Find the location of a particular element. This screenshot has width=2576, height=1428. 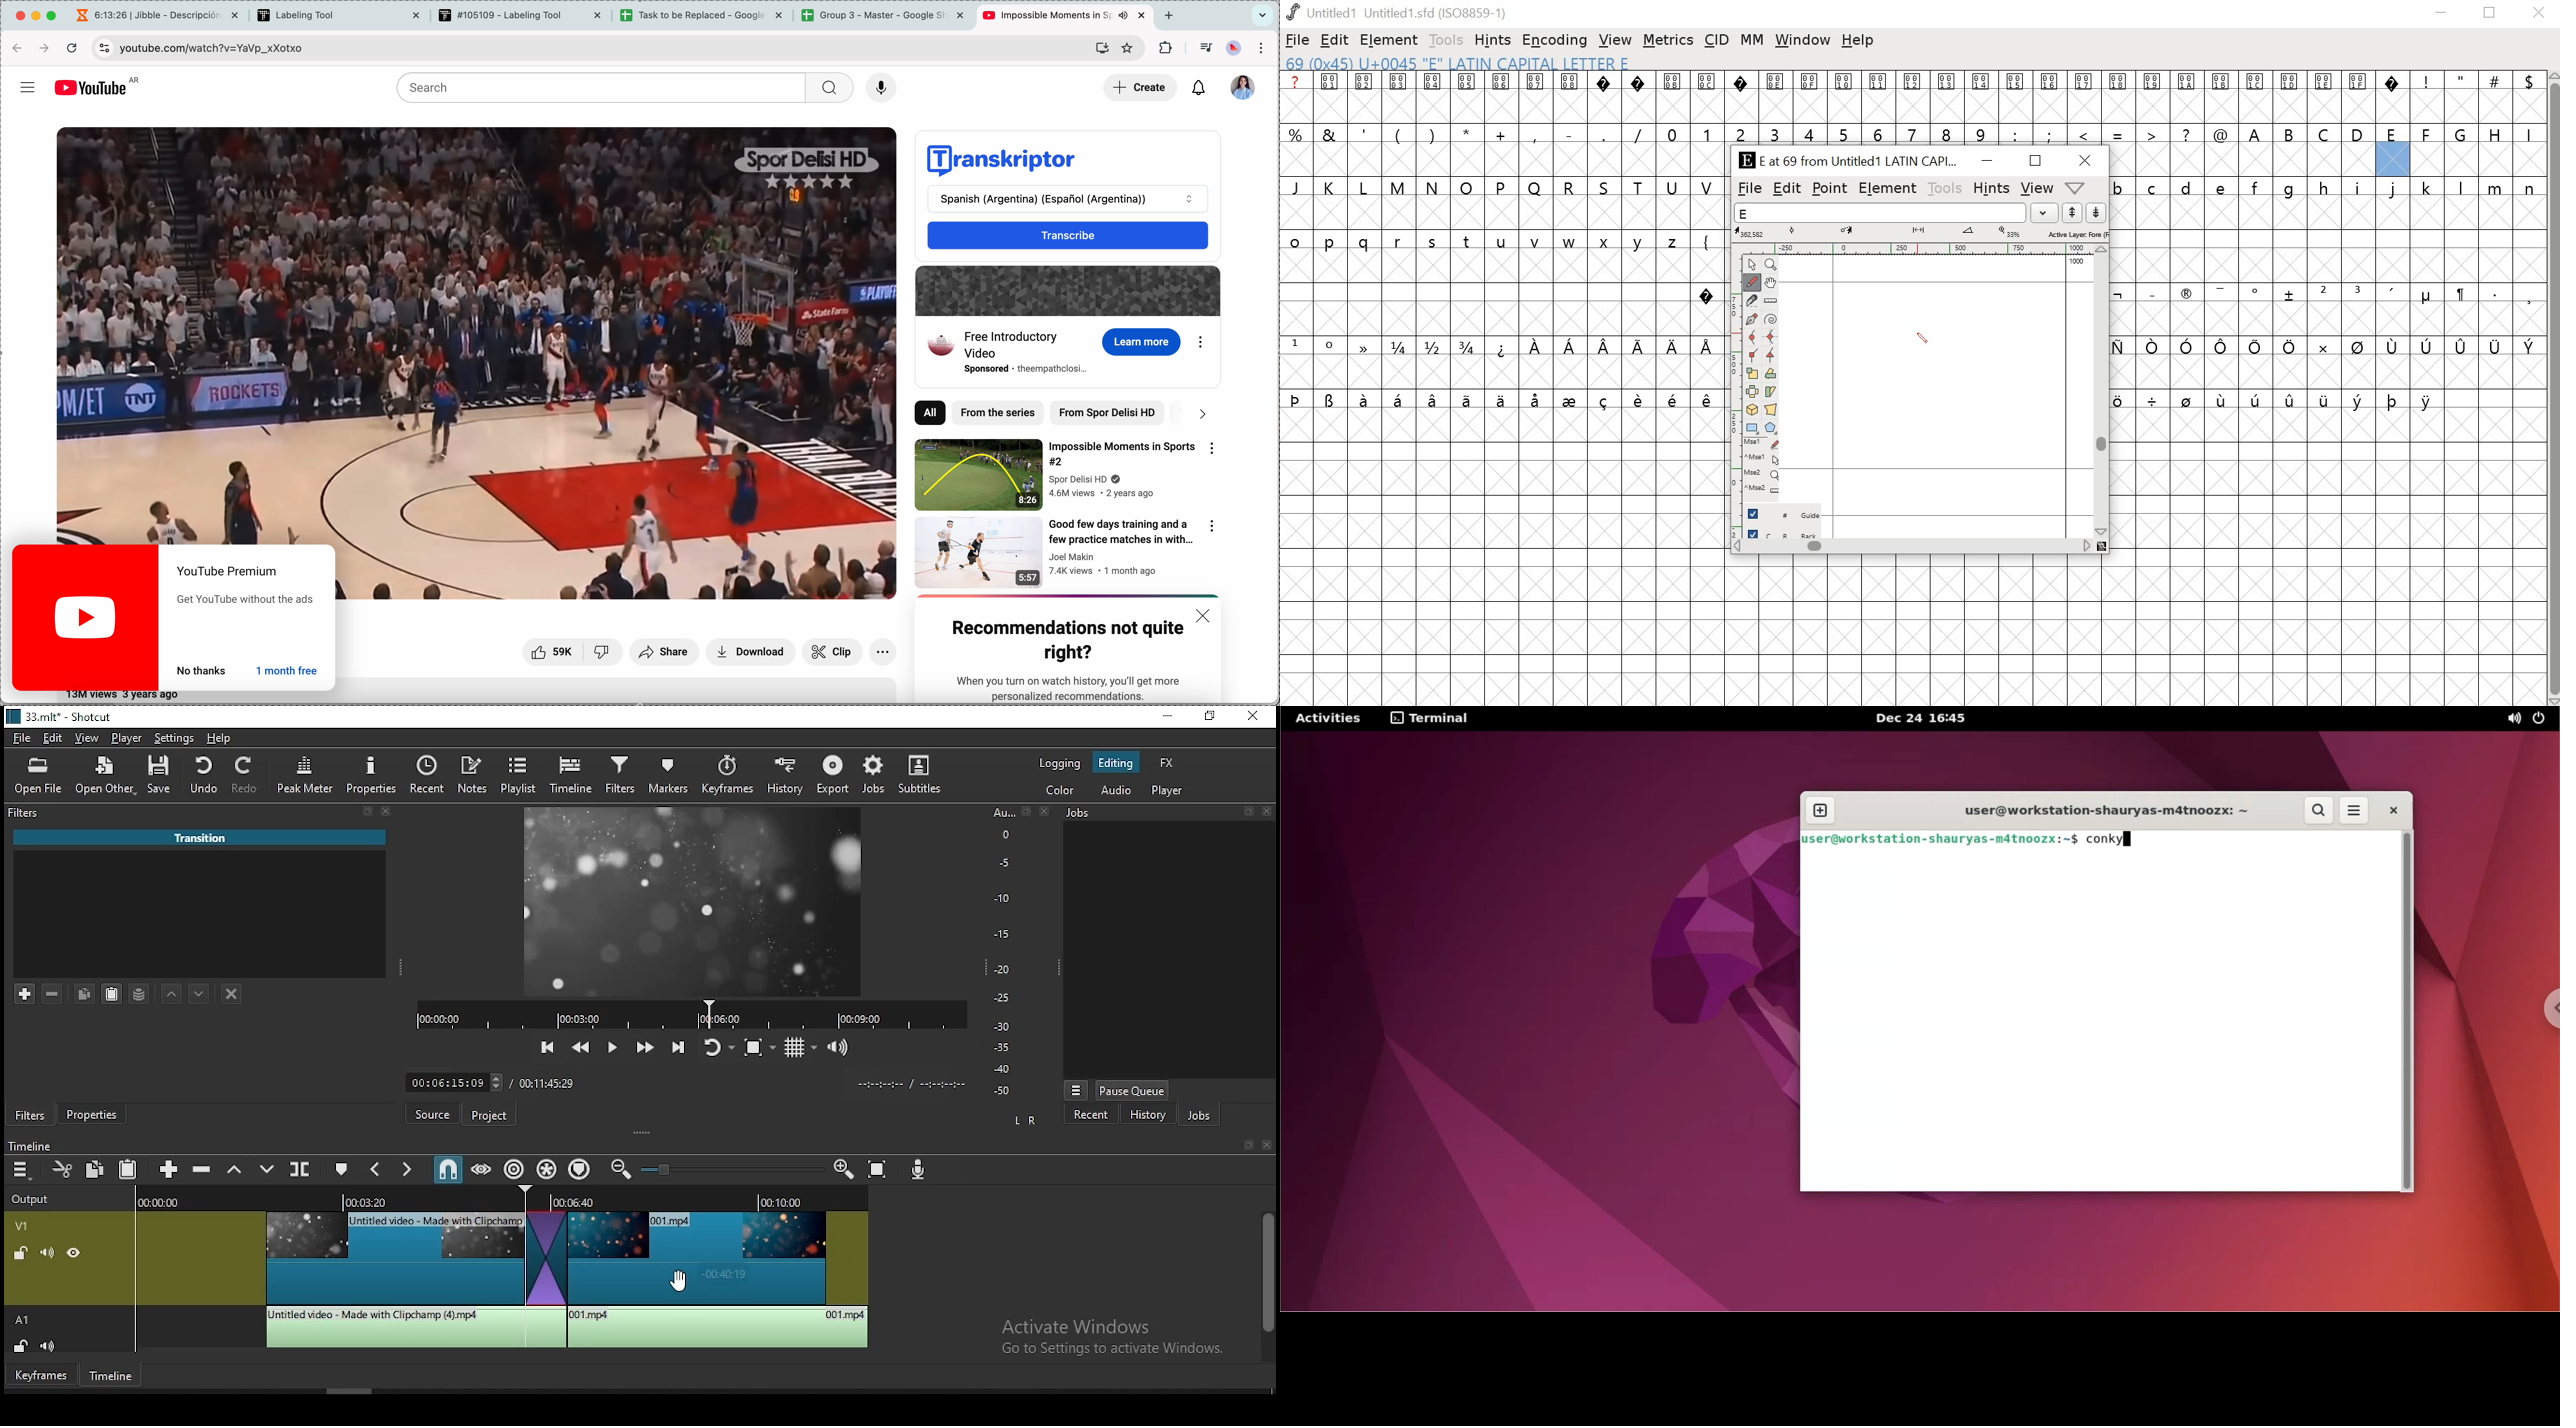

tools is located at coordinates (1943, 187).